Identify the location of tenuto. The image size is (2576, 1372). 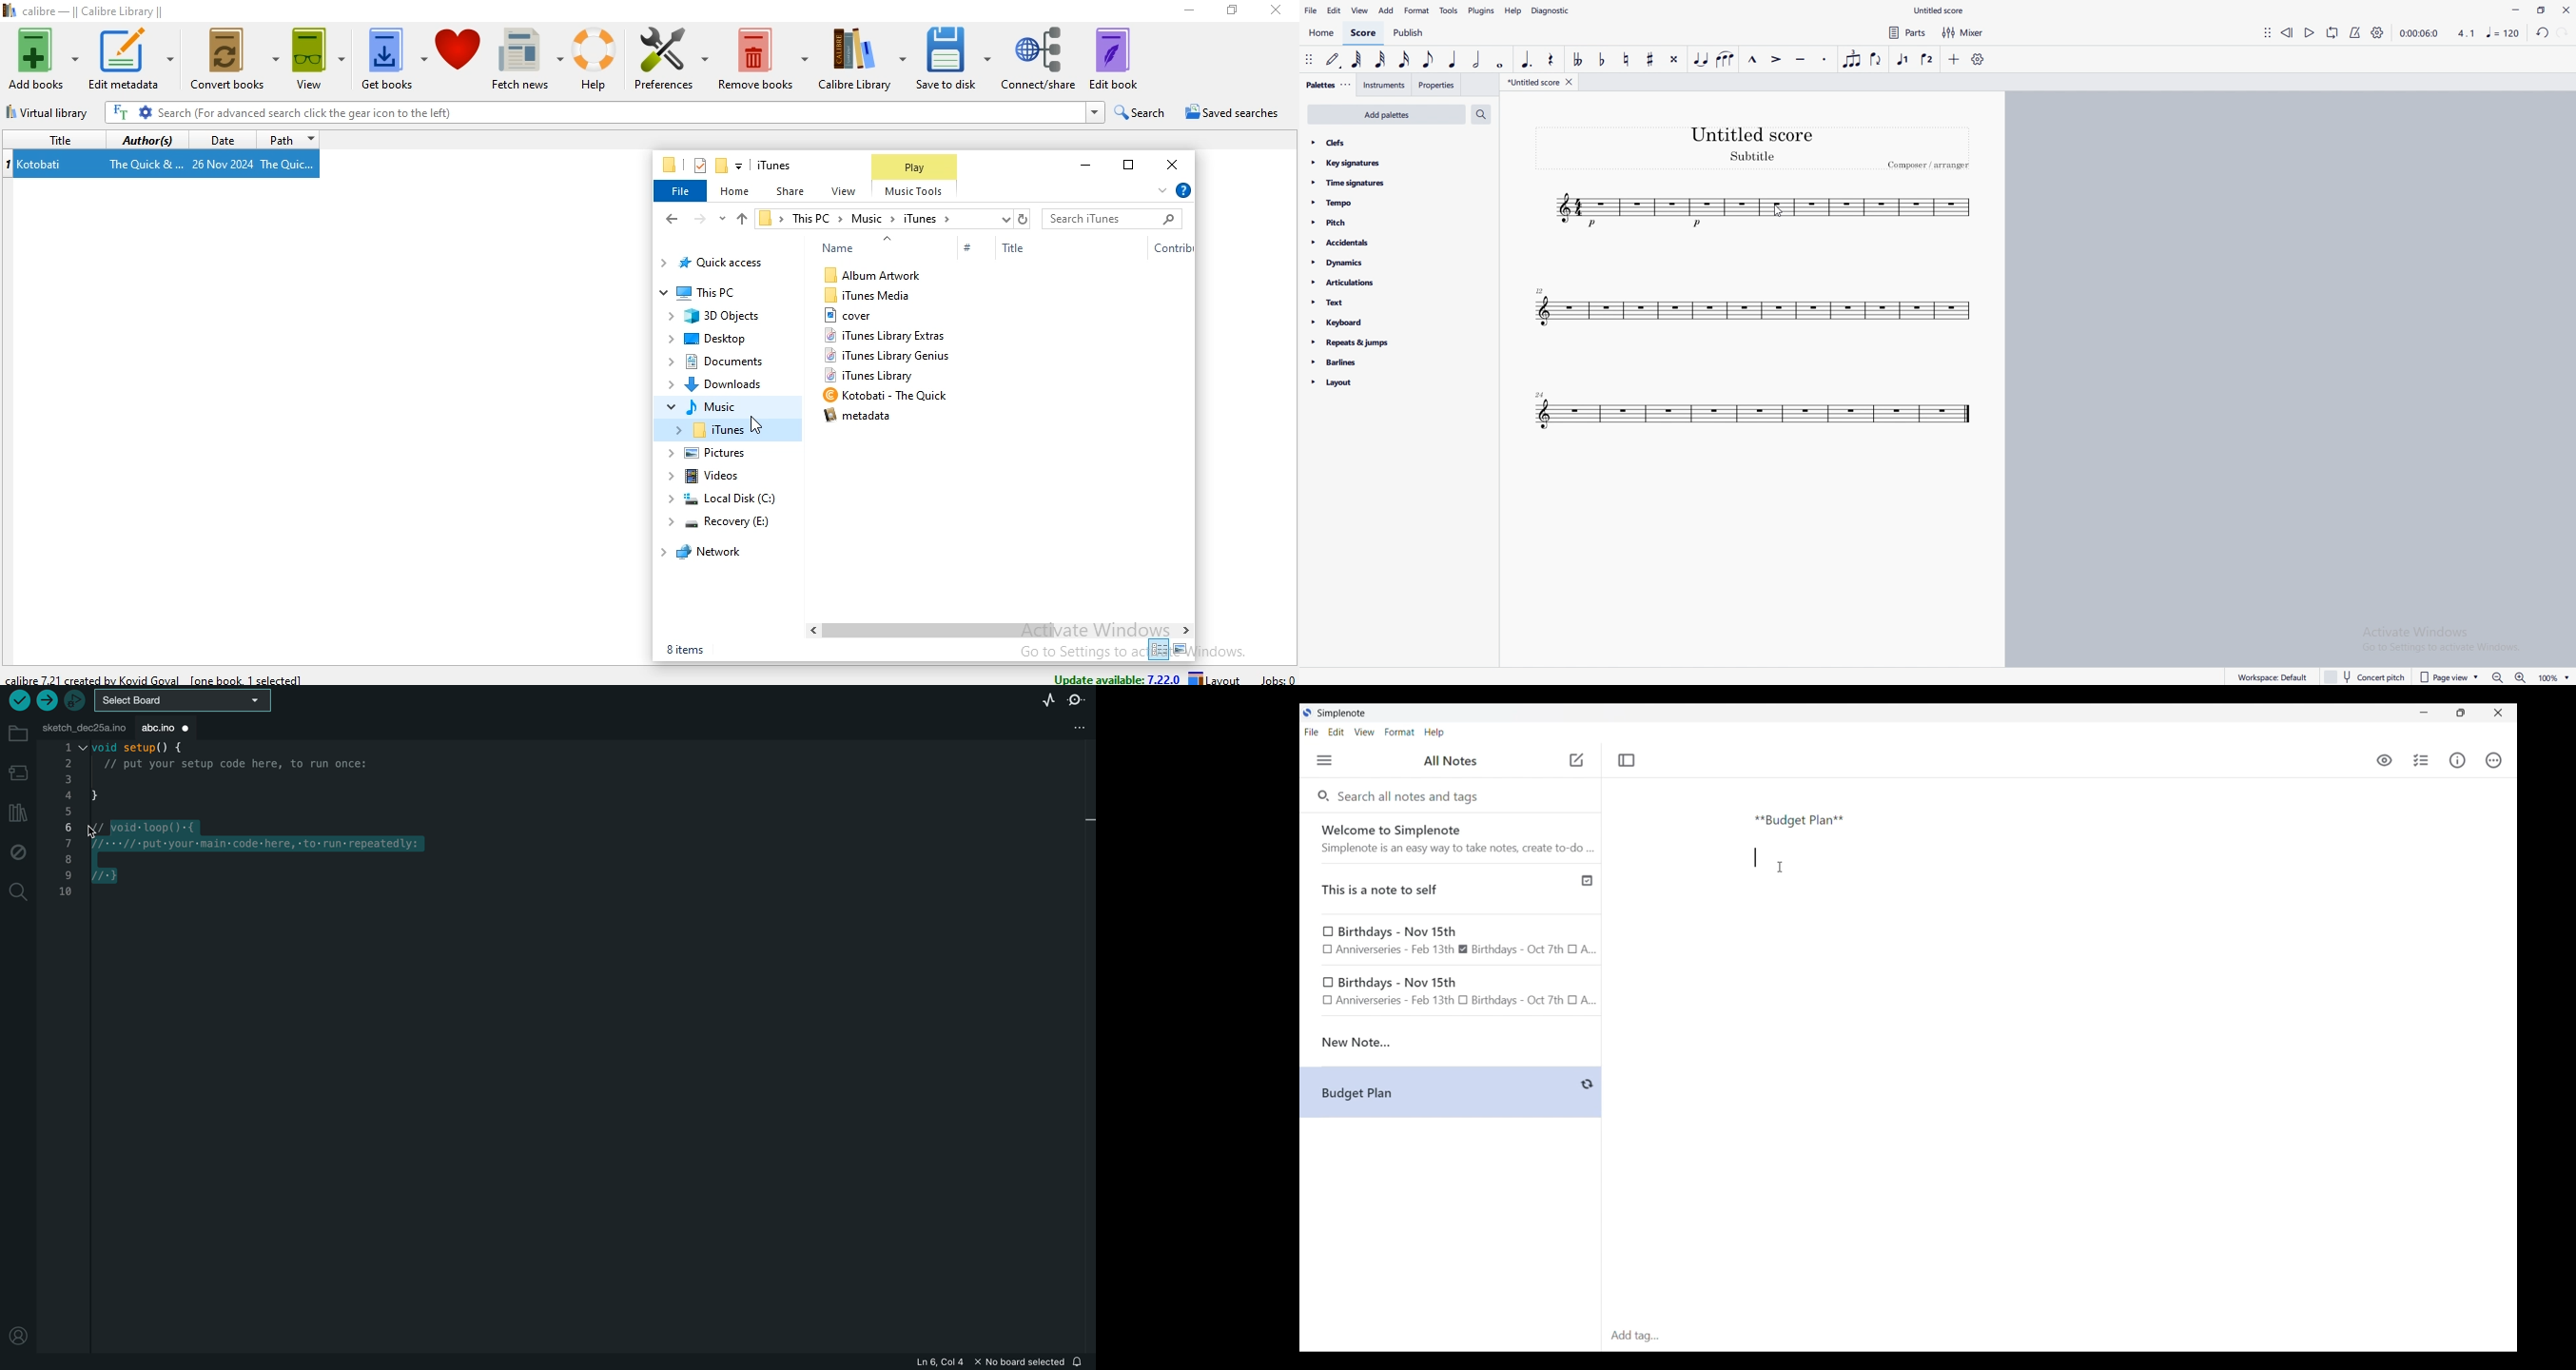
(1801, 60).